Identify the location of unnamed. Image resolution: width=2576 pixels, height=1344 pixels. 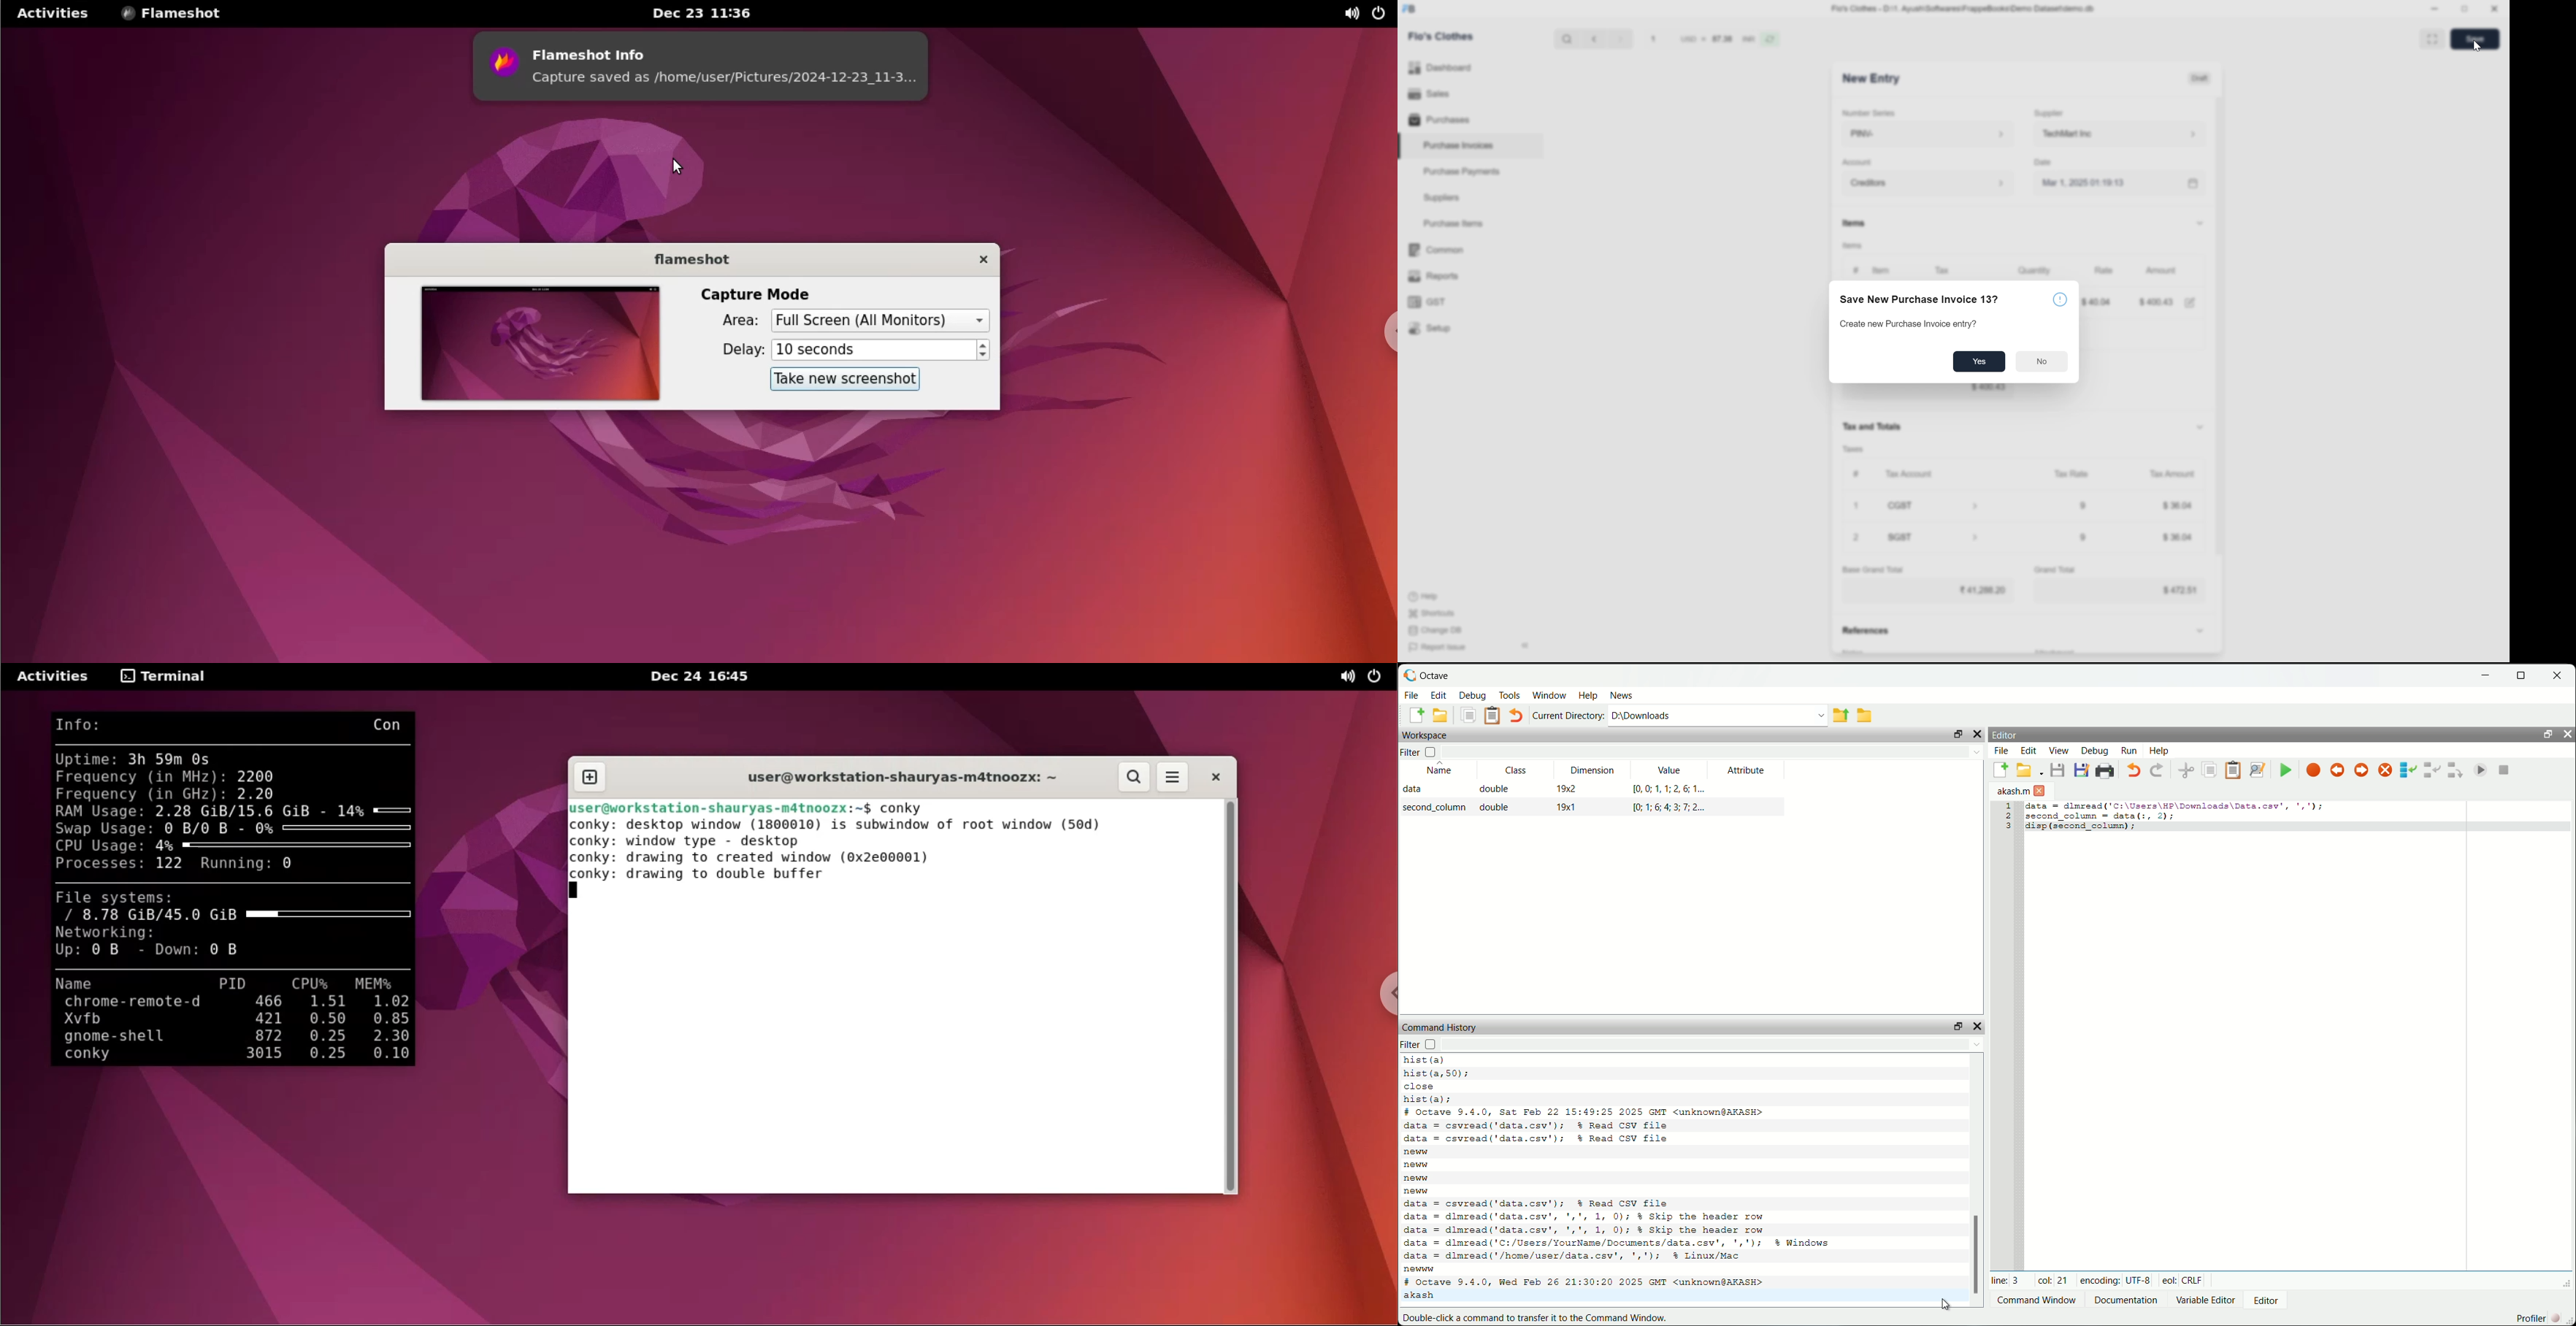
(2029, 792).